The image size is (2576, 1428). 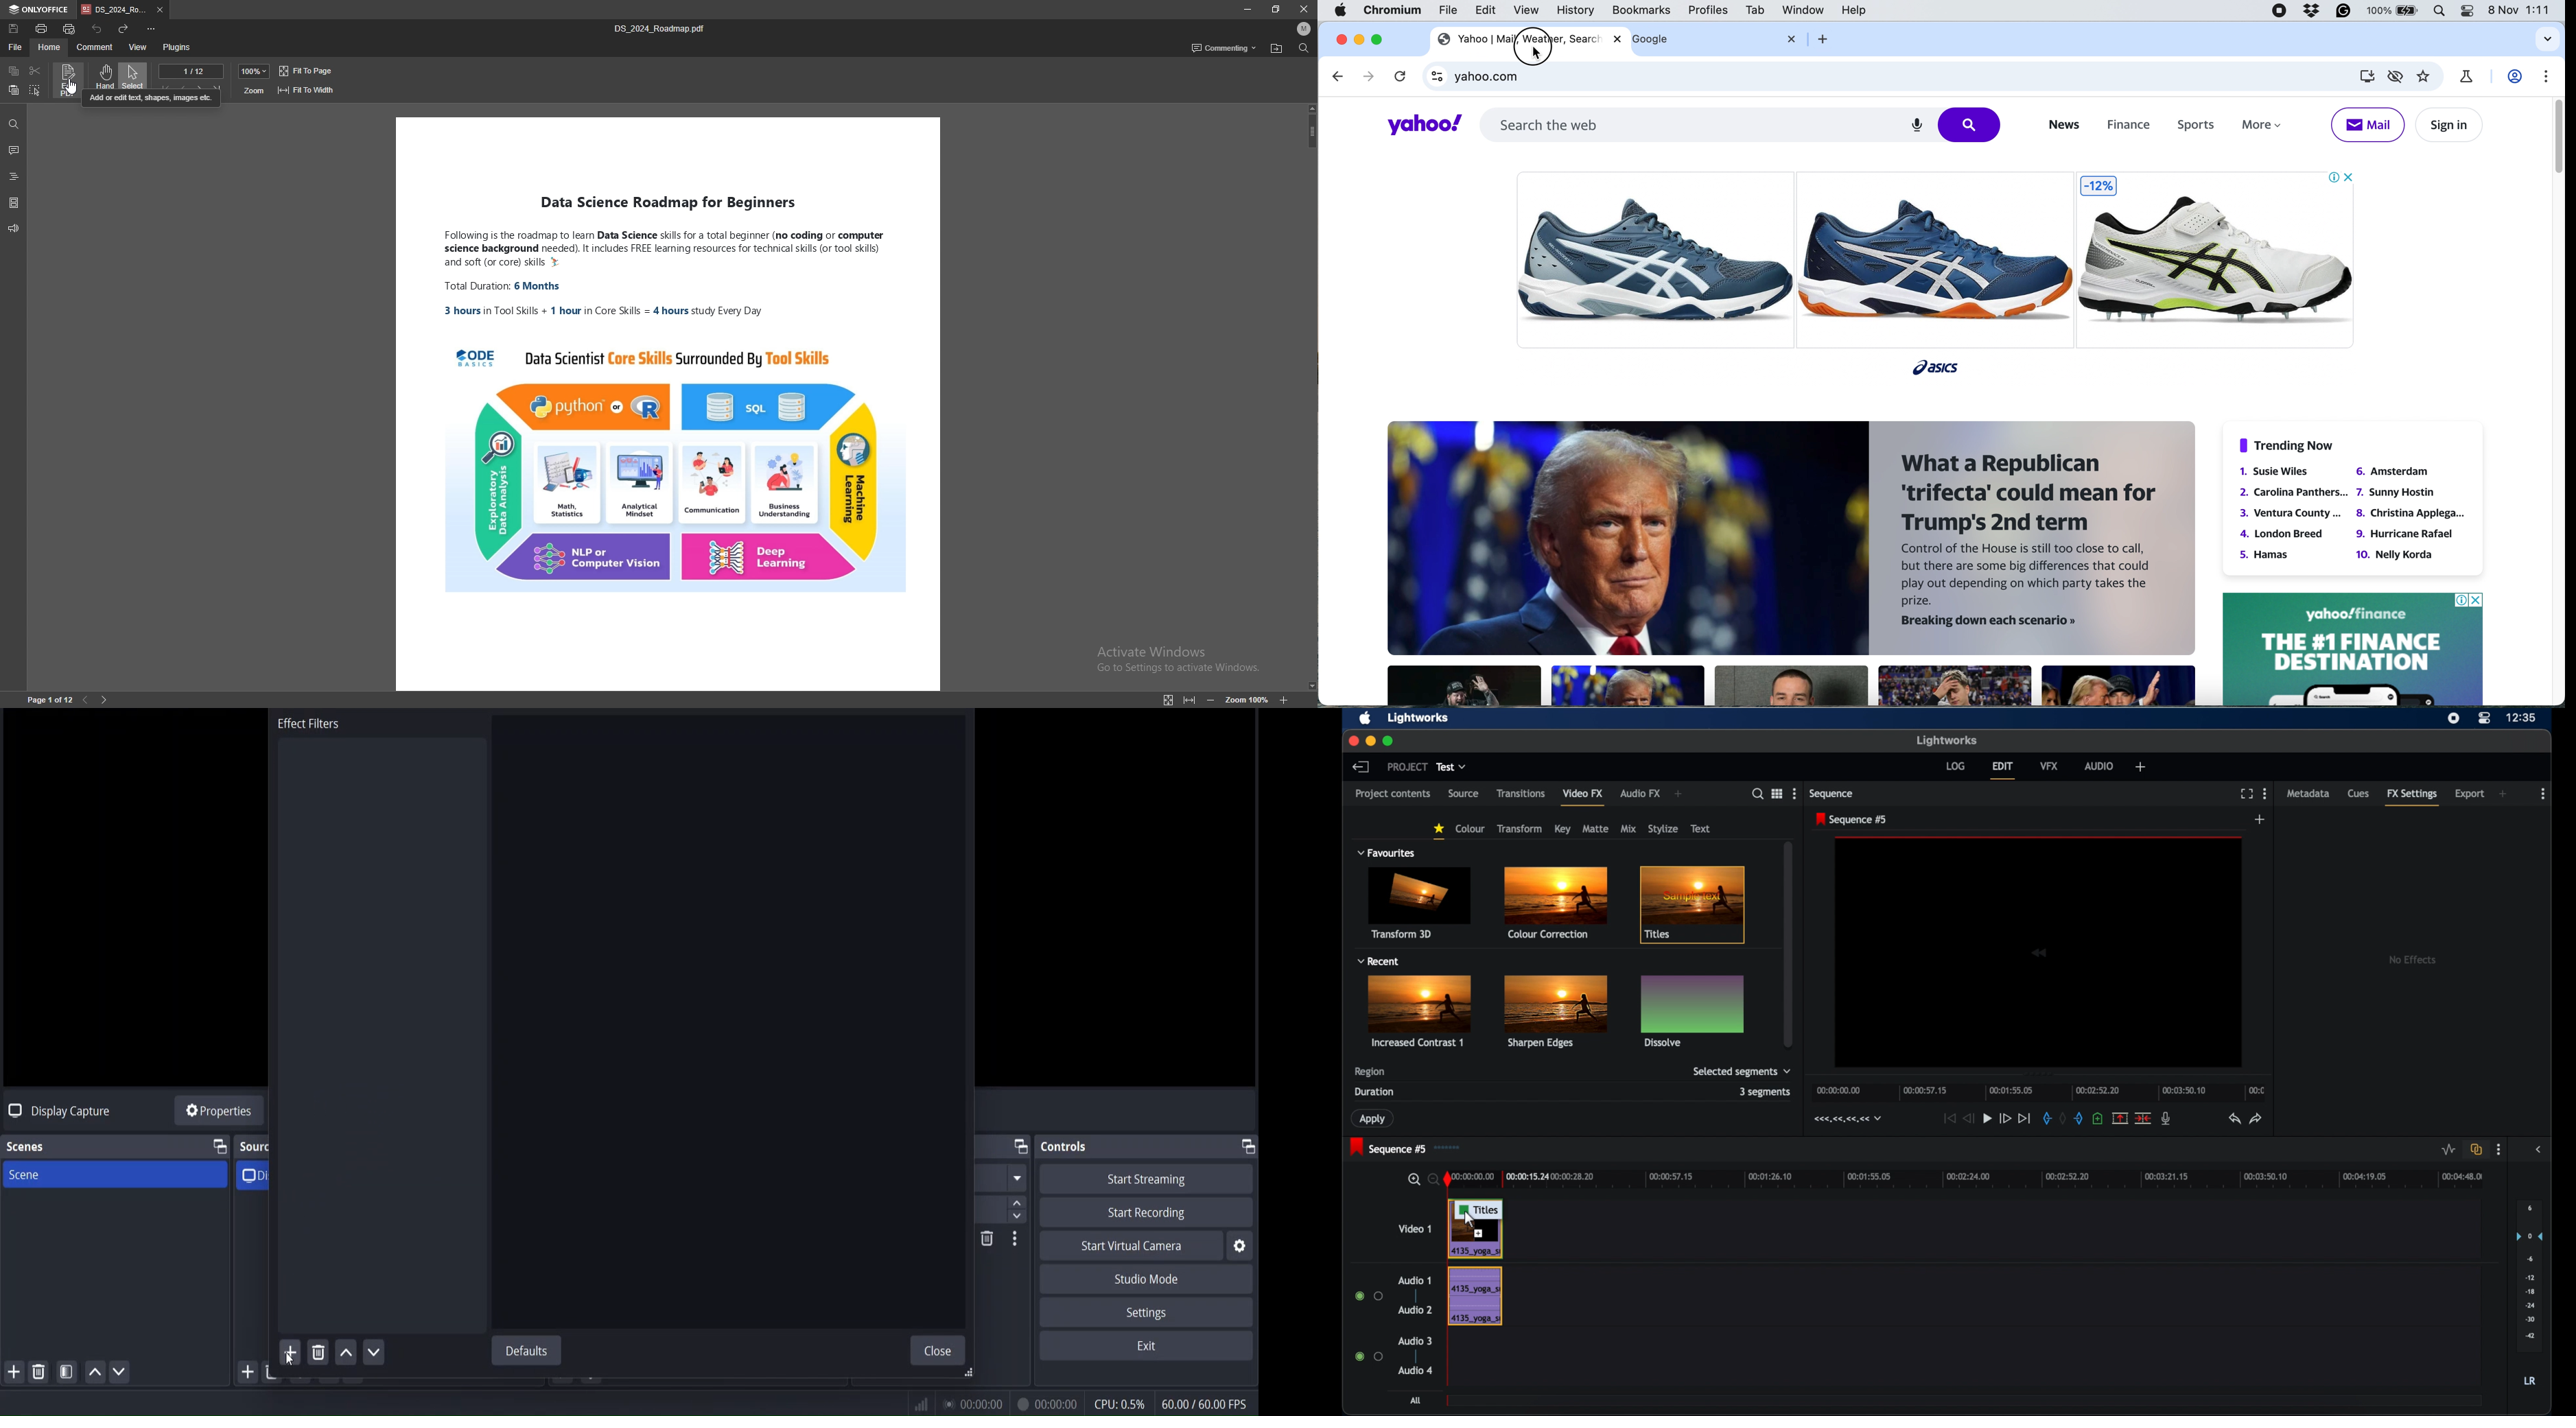 I want to click on 100%, so click(x=254, y=71).